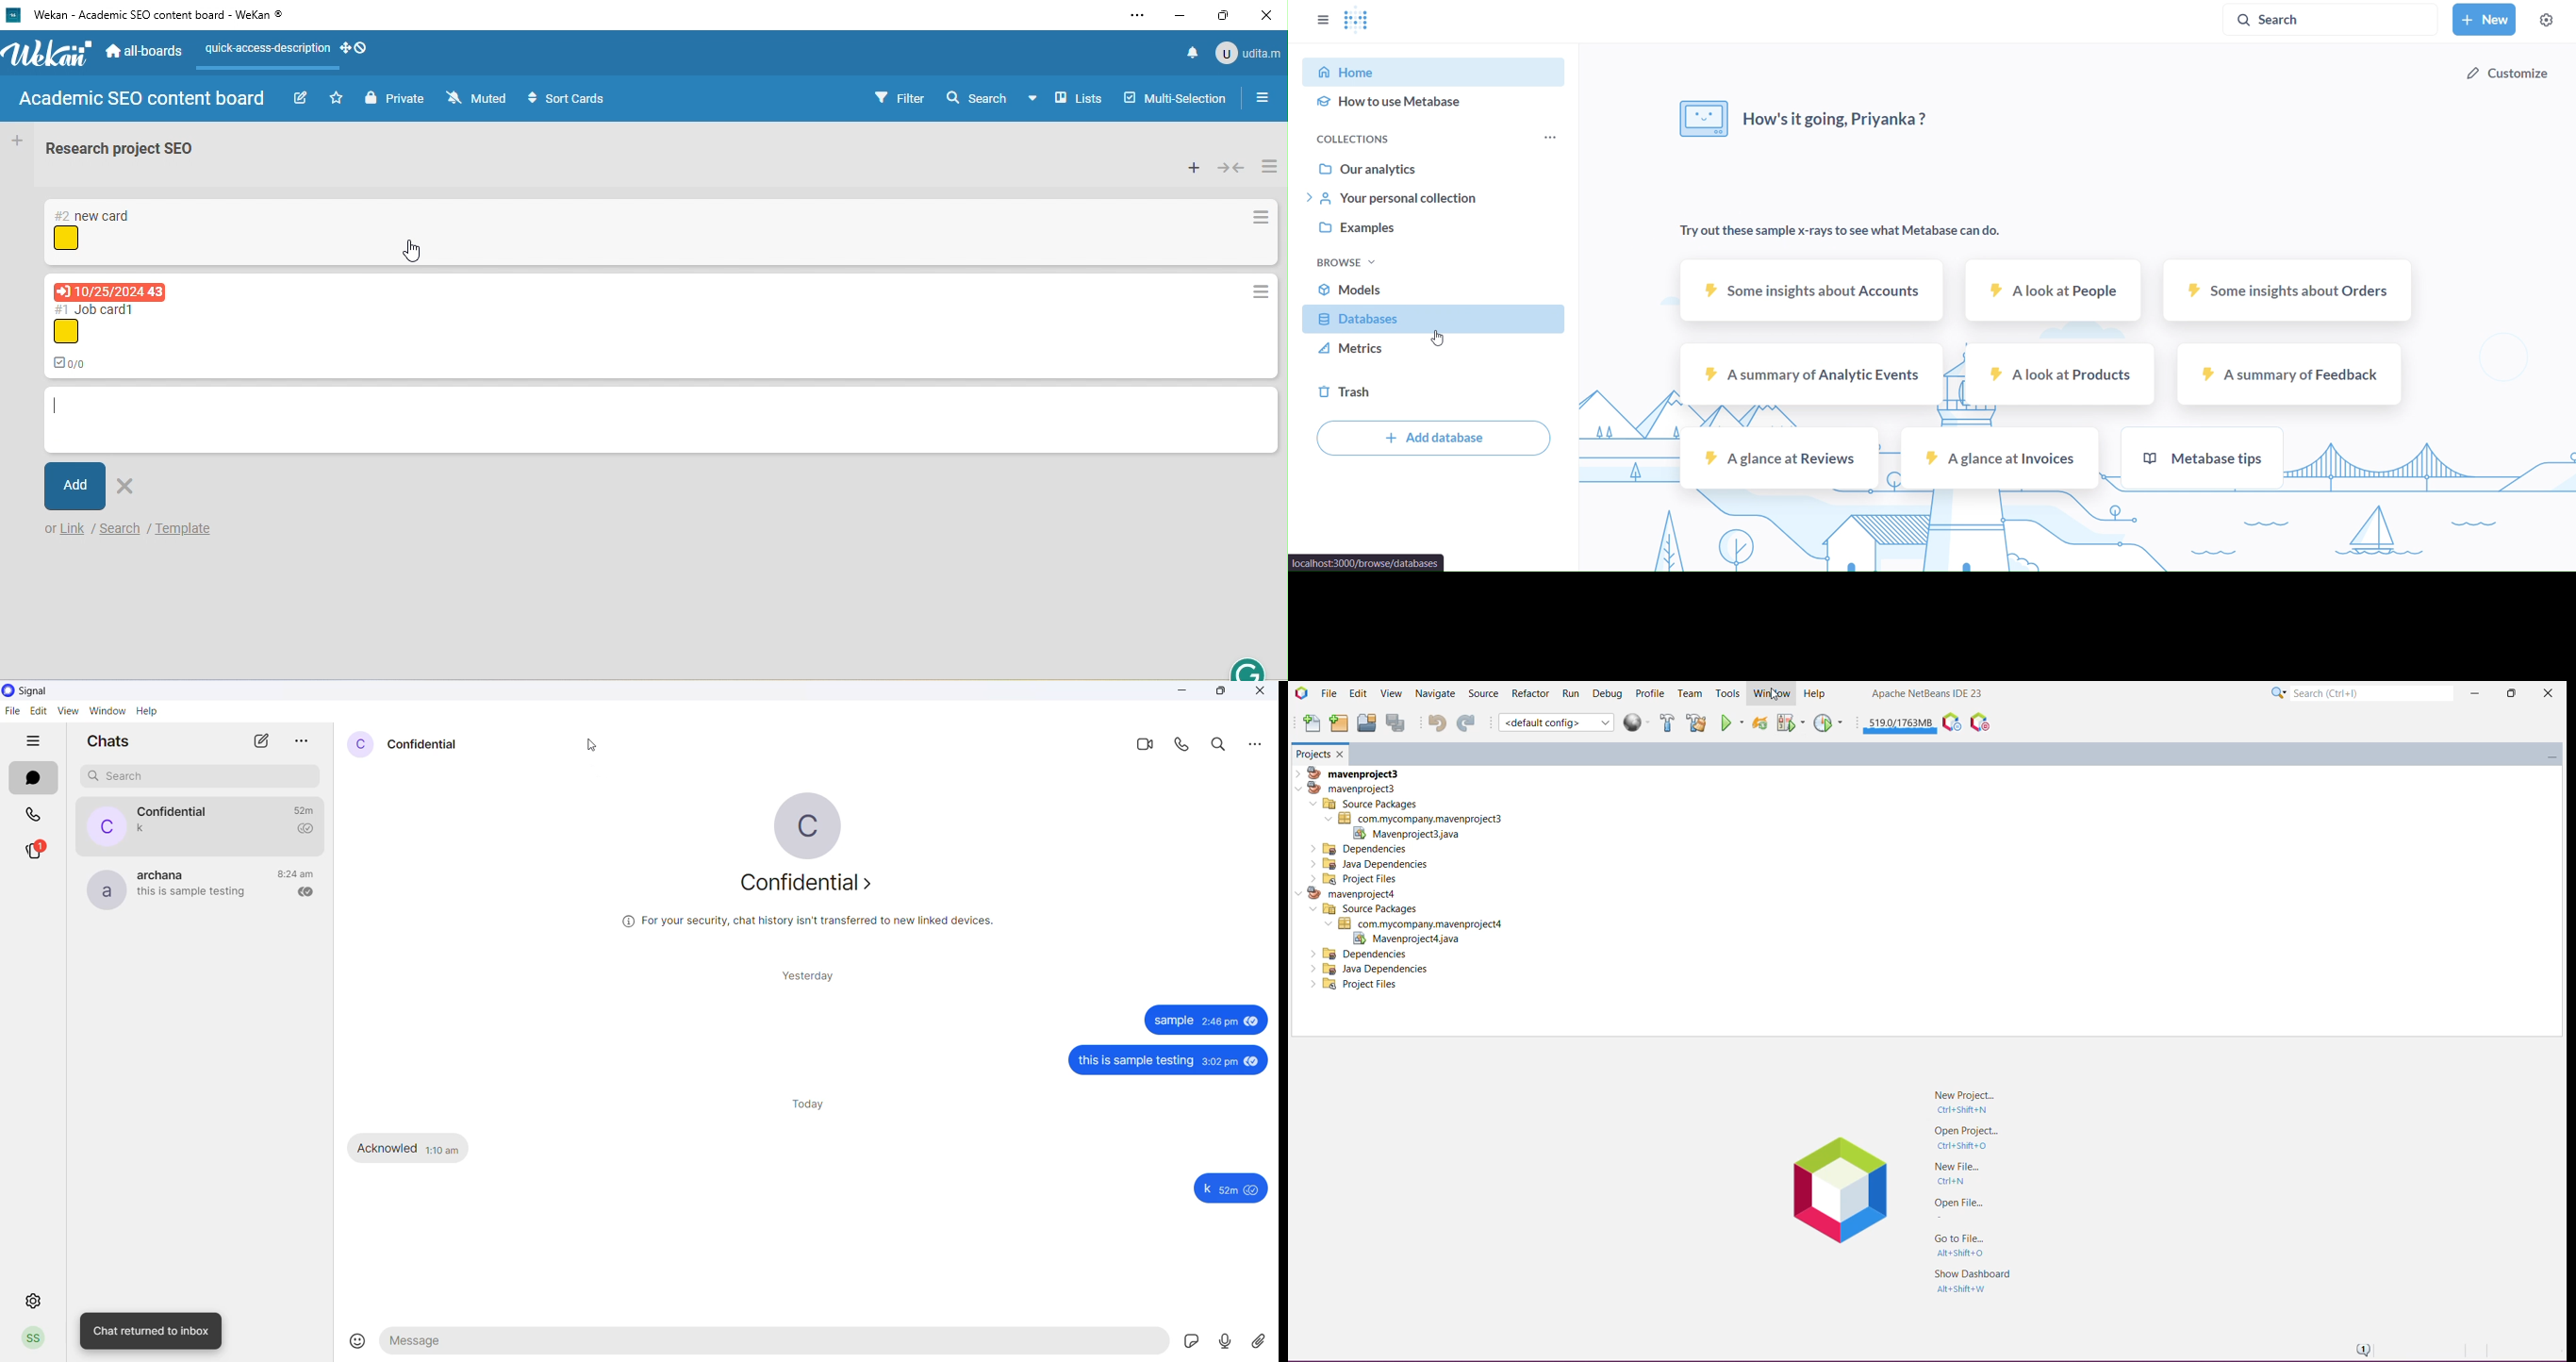 The image size is (2576, 1372). What do you see at coordinates (130, 484) in the screenshot?
I see `delete` at bounding box center [130, 484].